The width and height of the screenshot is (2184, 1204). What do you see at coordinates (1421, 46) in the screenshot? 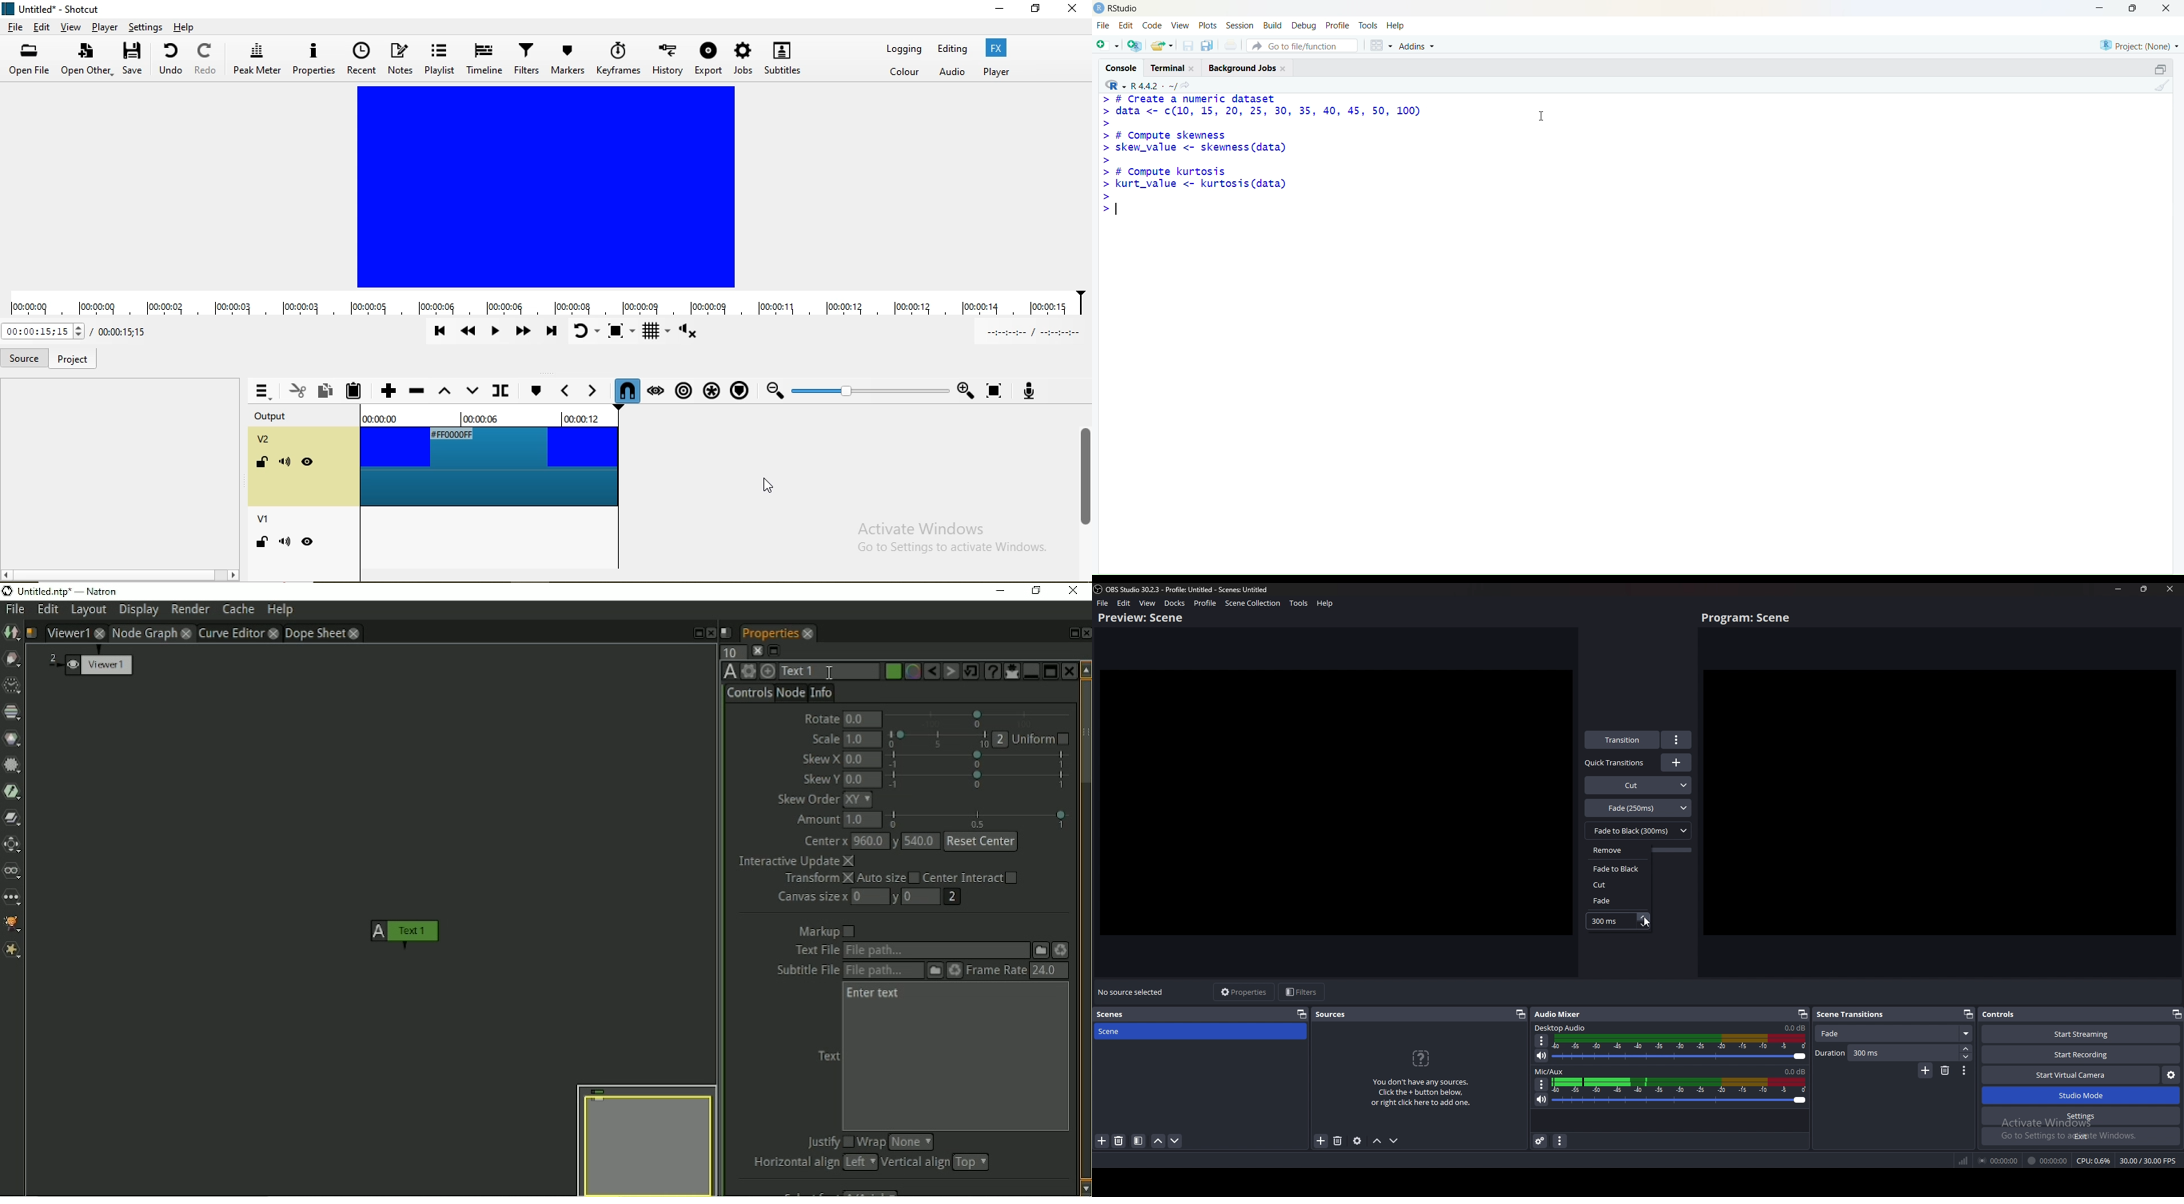
I see `Addins` at bounding box center [1421, 46].